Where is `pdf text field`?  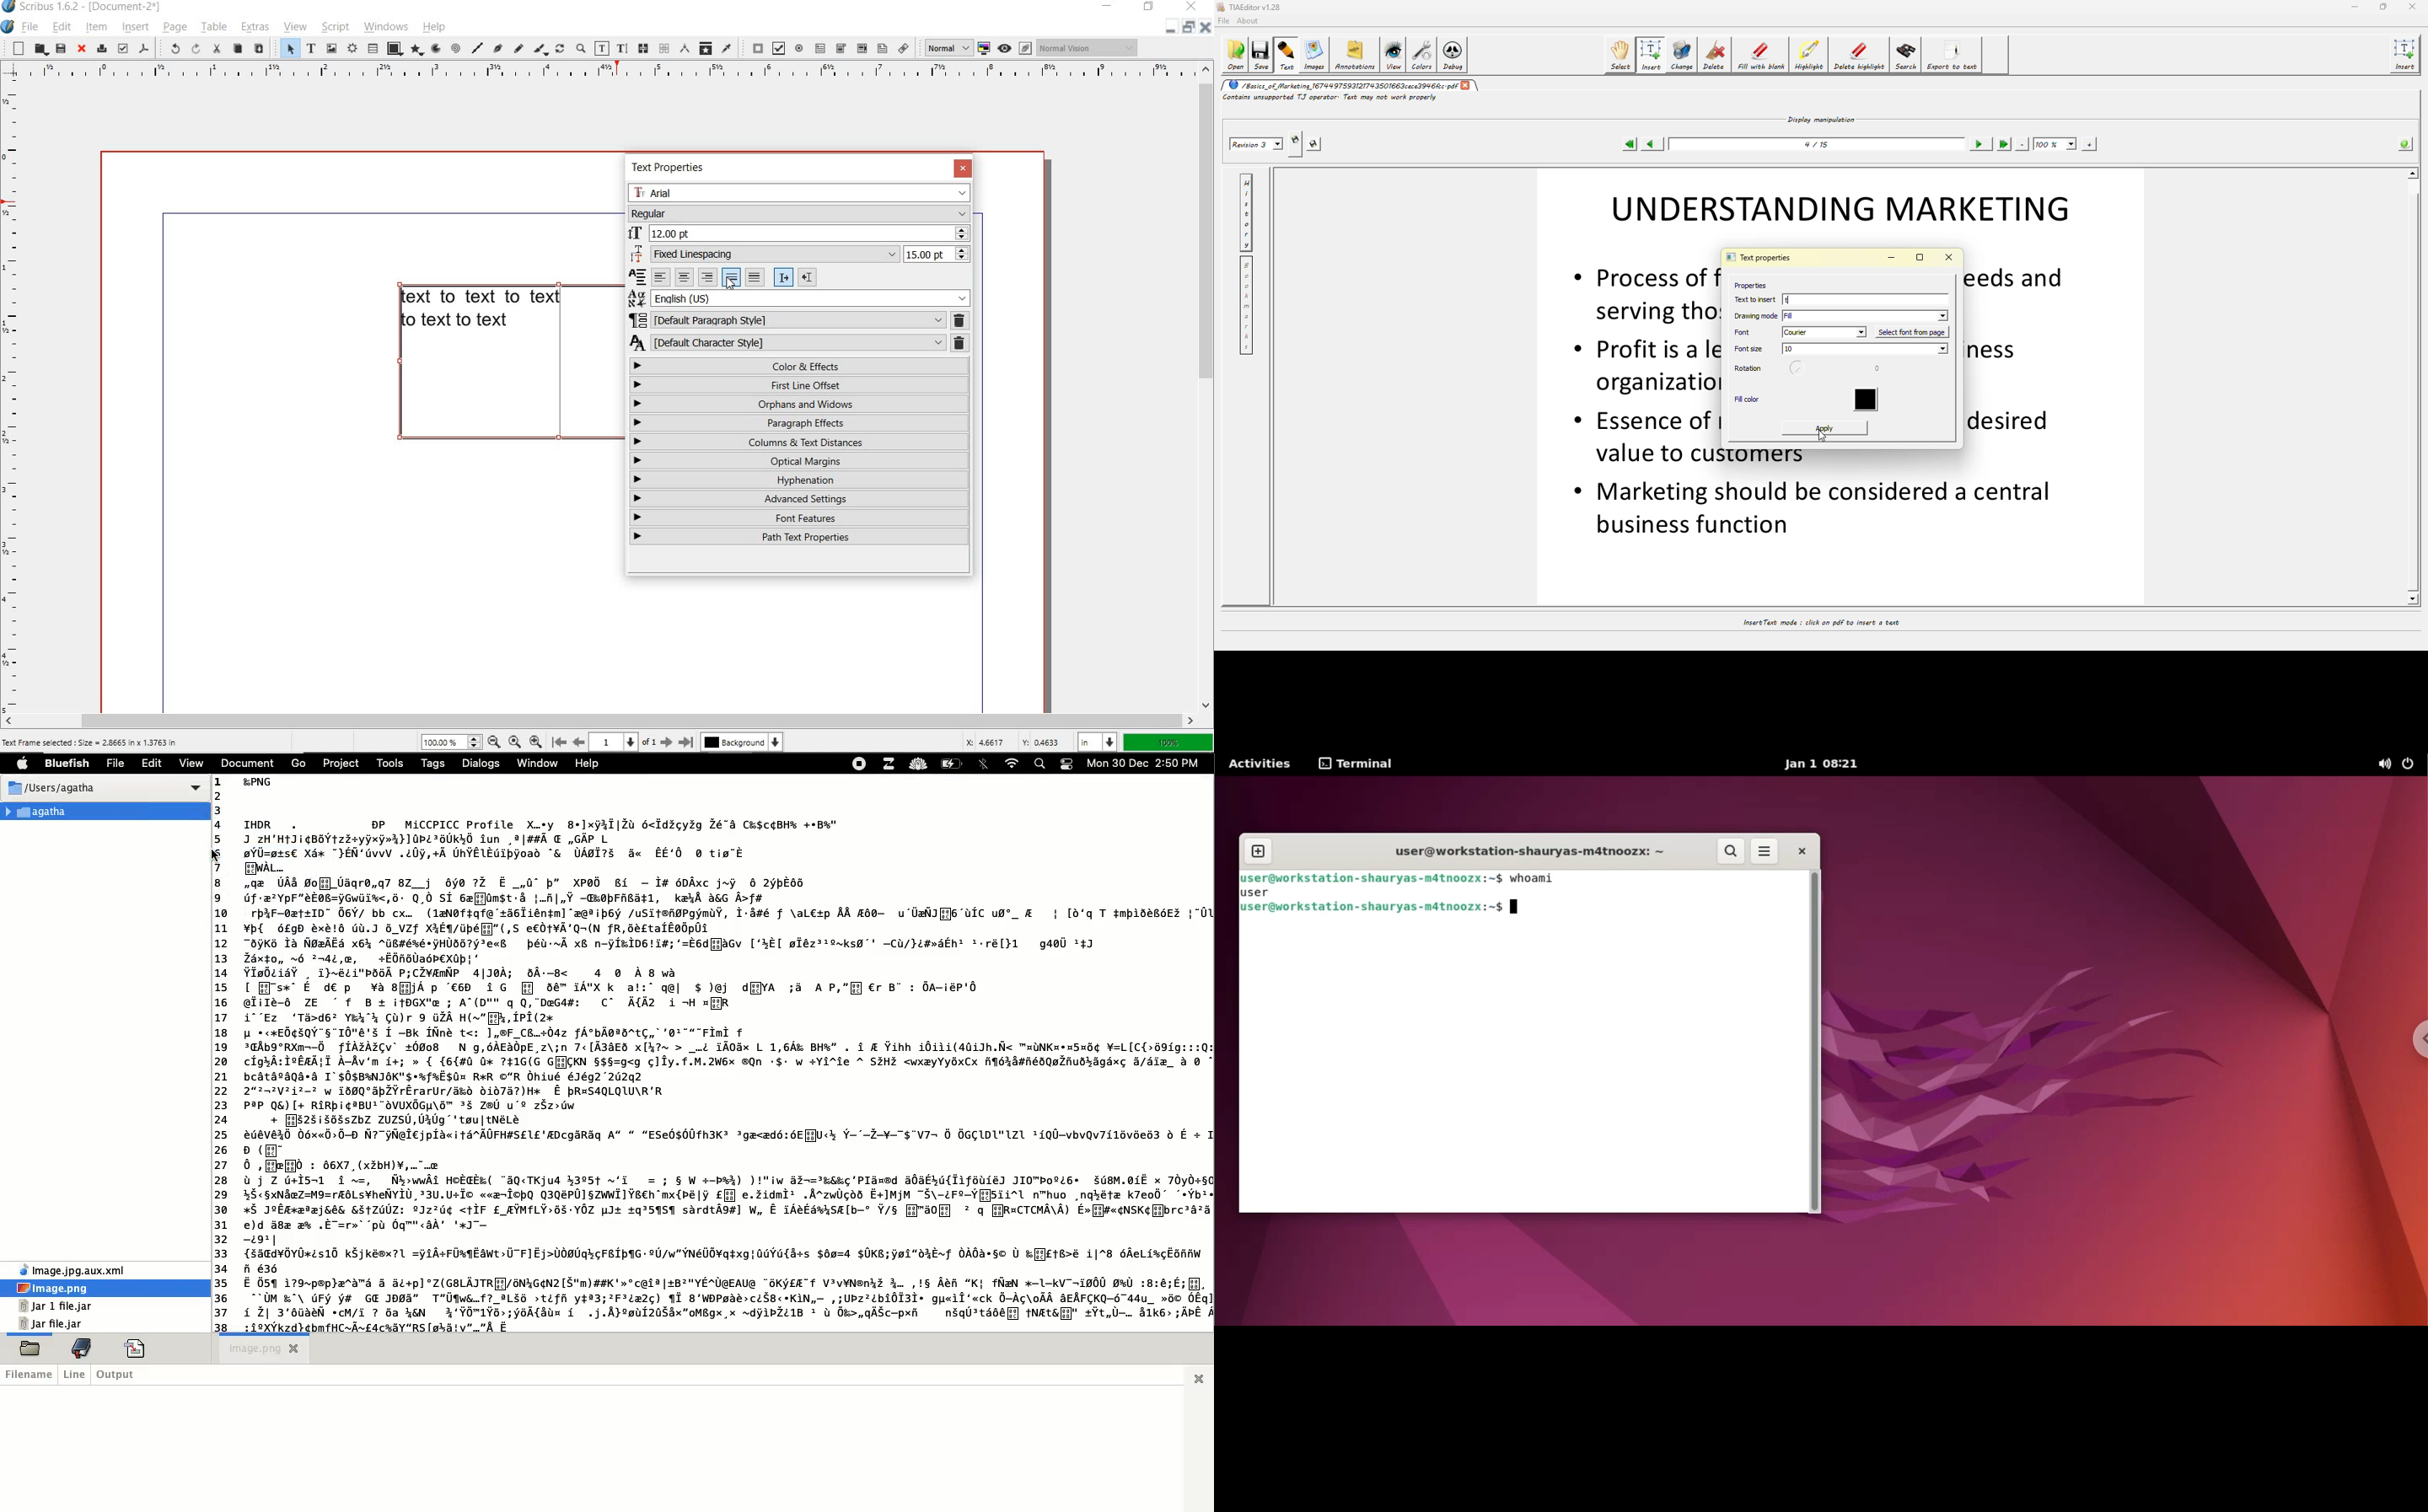 pdf text field is located at coordinates (820, 48).